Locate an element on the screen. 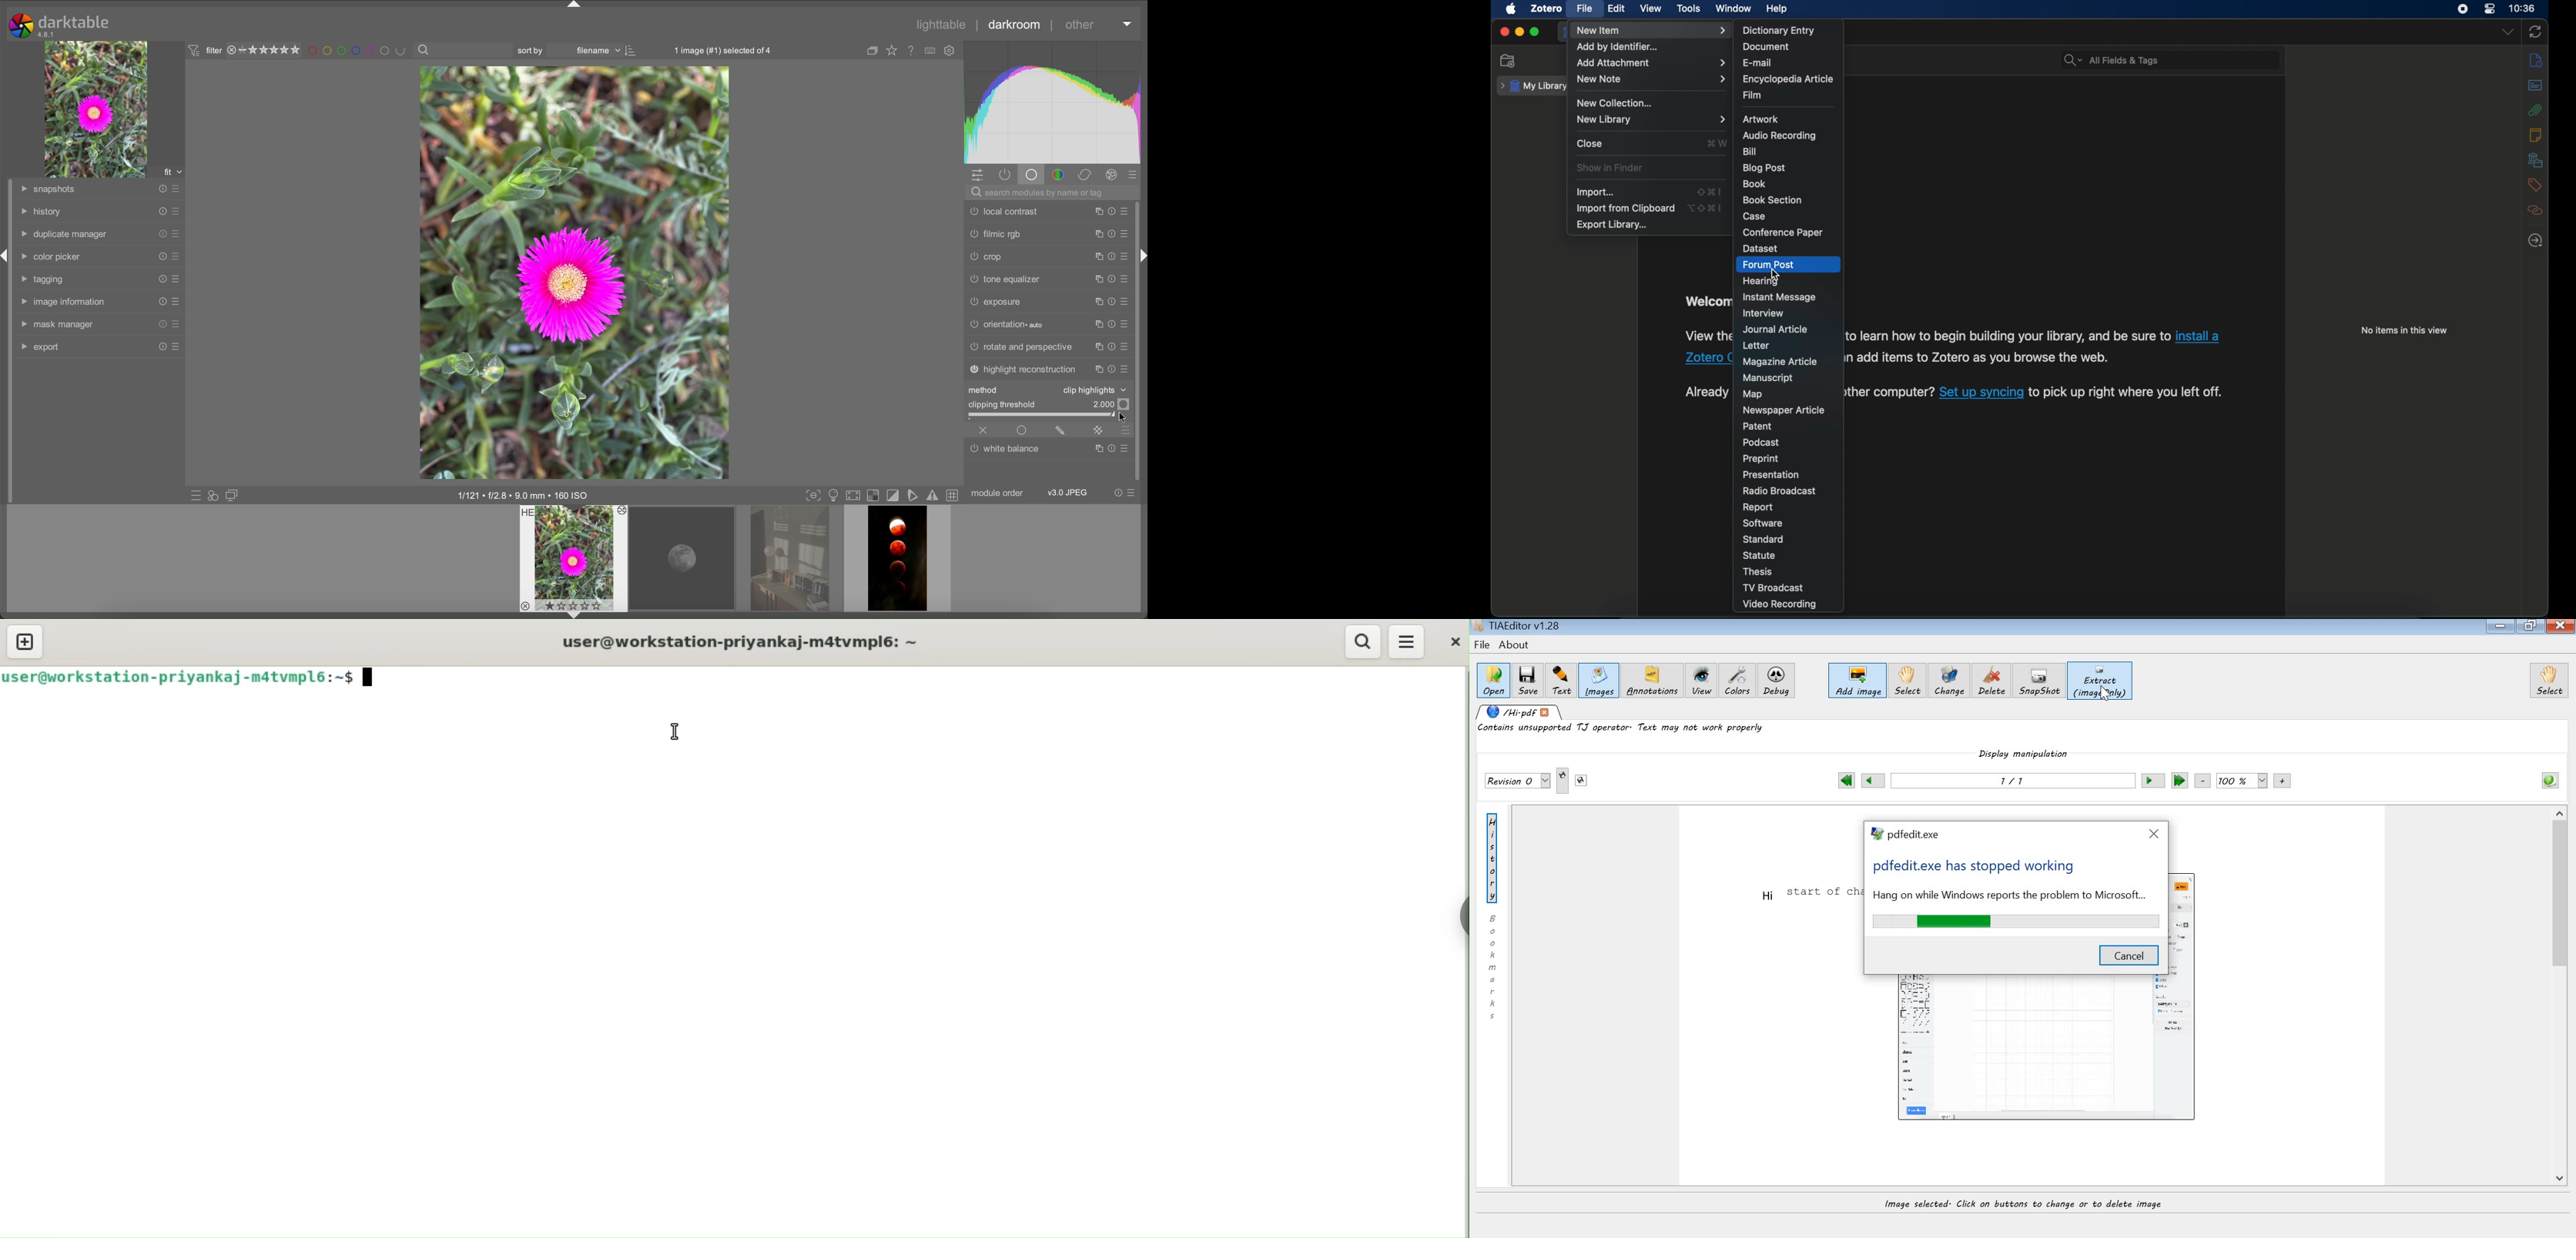 This screenshot has height=1260, width=2576. white balance is located at coordinates (1007, 451).